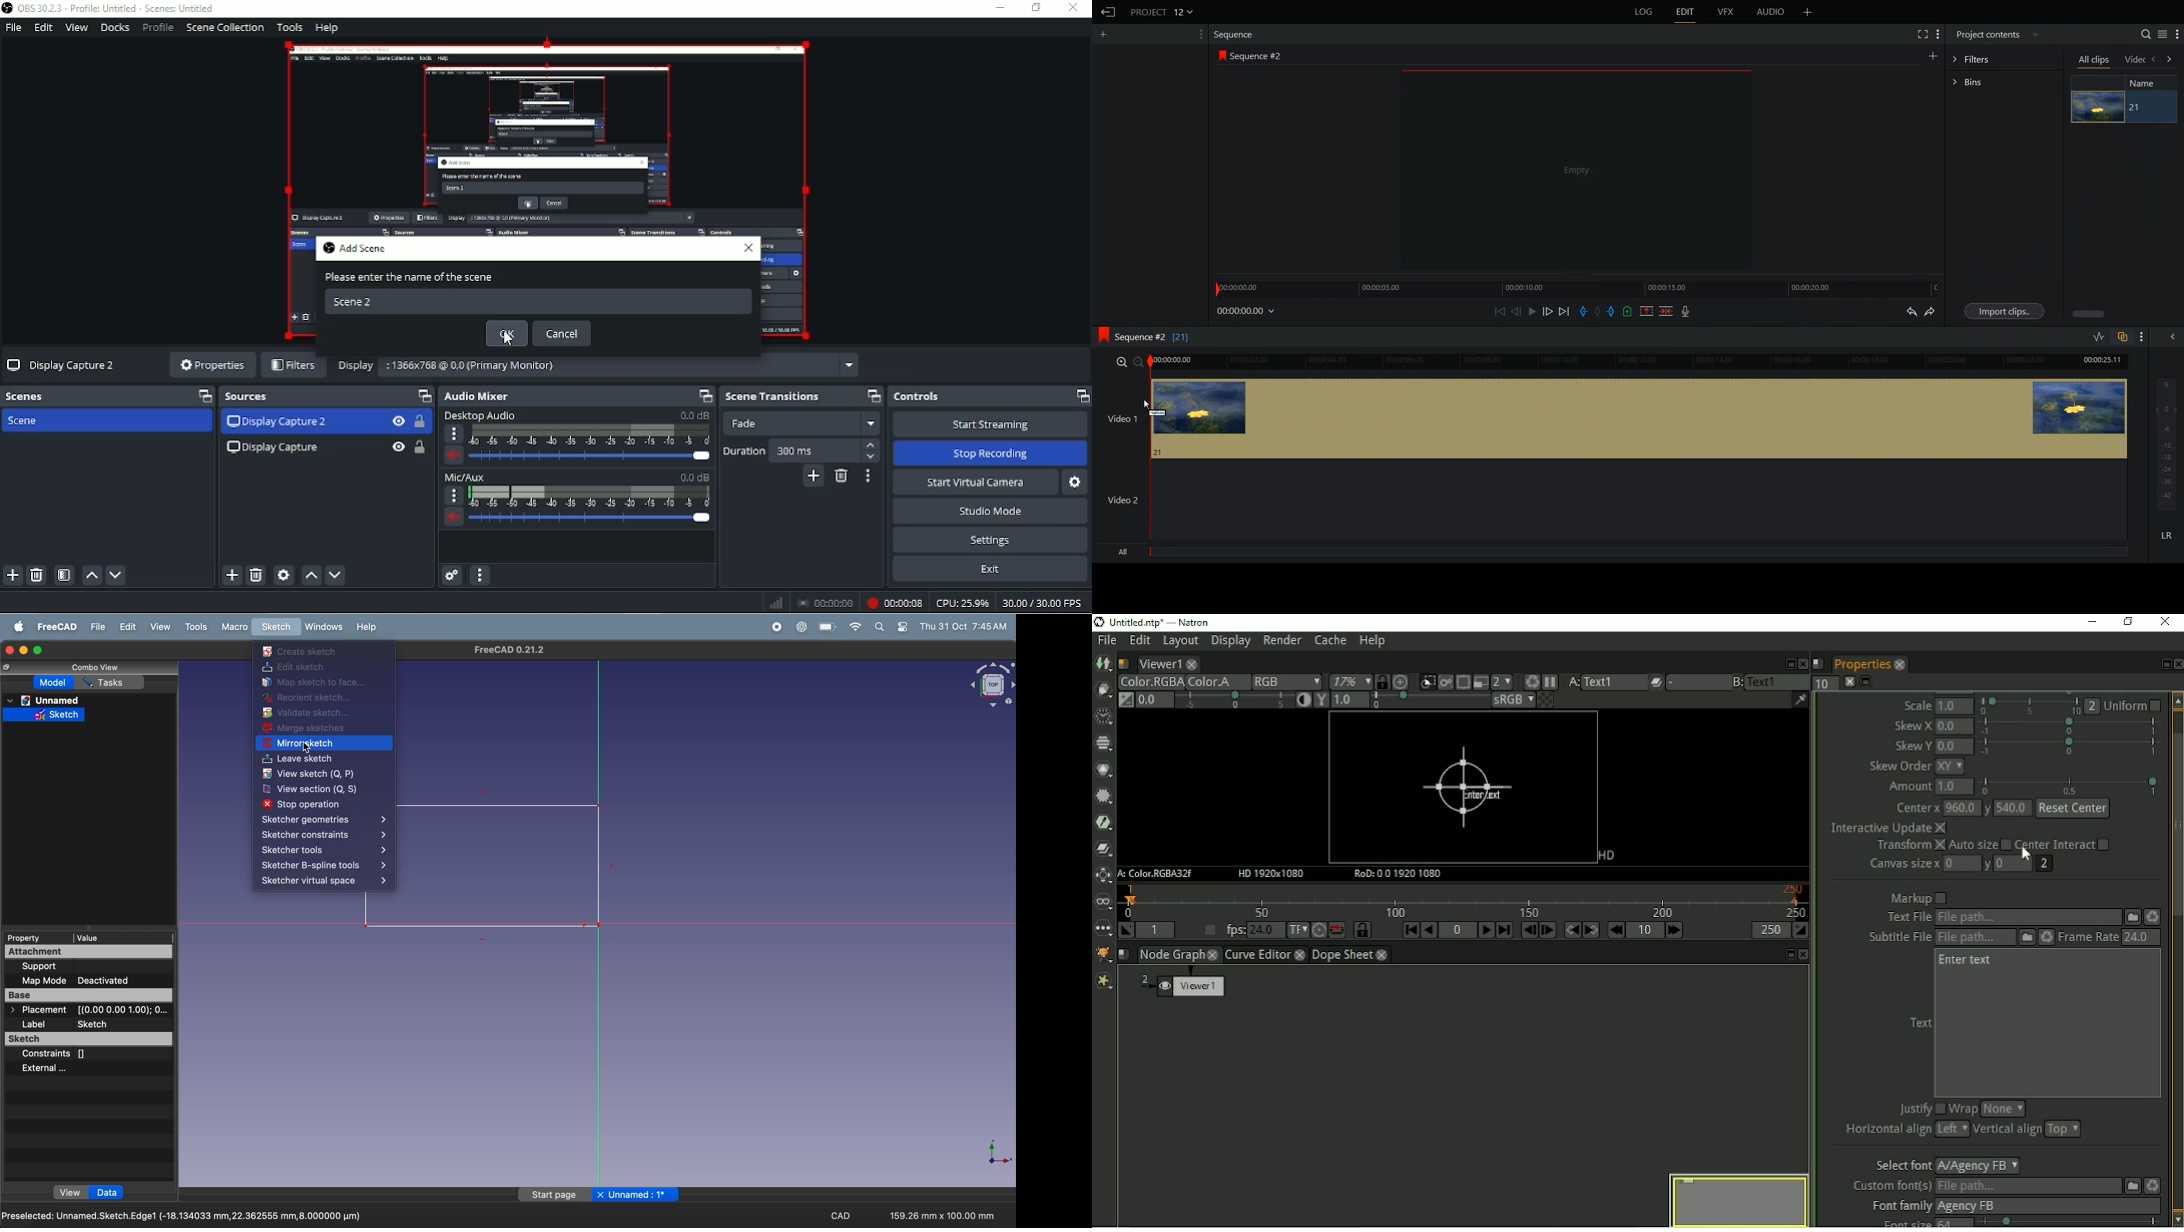 Image resolution: width=2184 pixels, height=1232 pixels. Describe the element at coordinates (1035, 8) in the screenshot. I see `Restore down` at that location.